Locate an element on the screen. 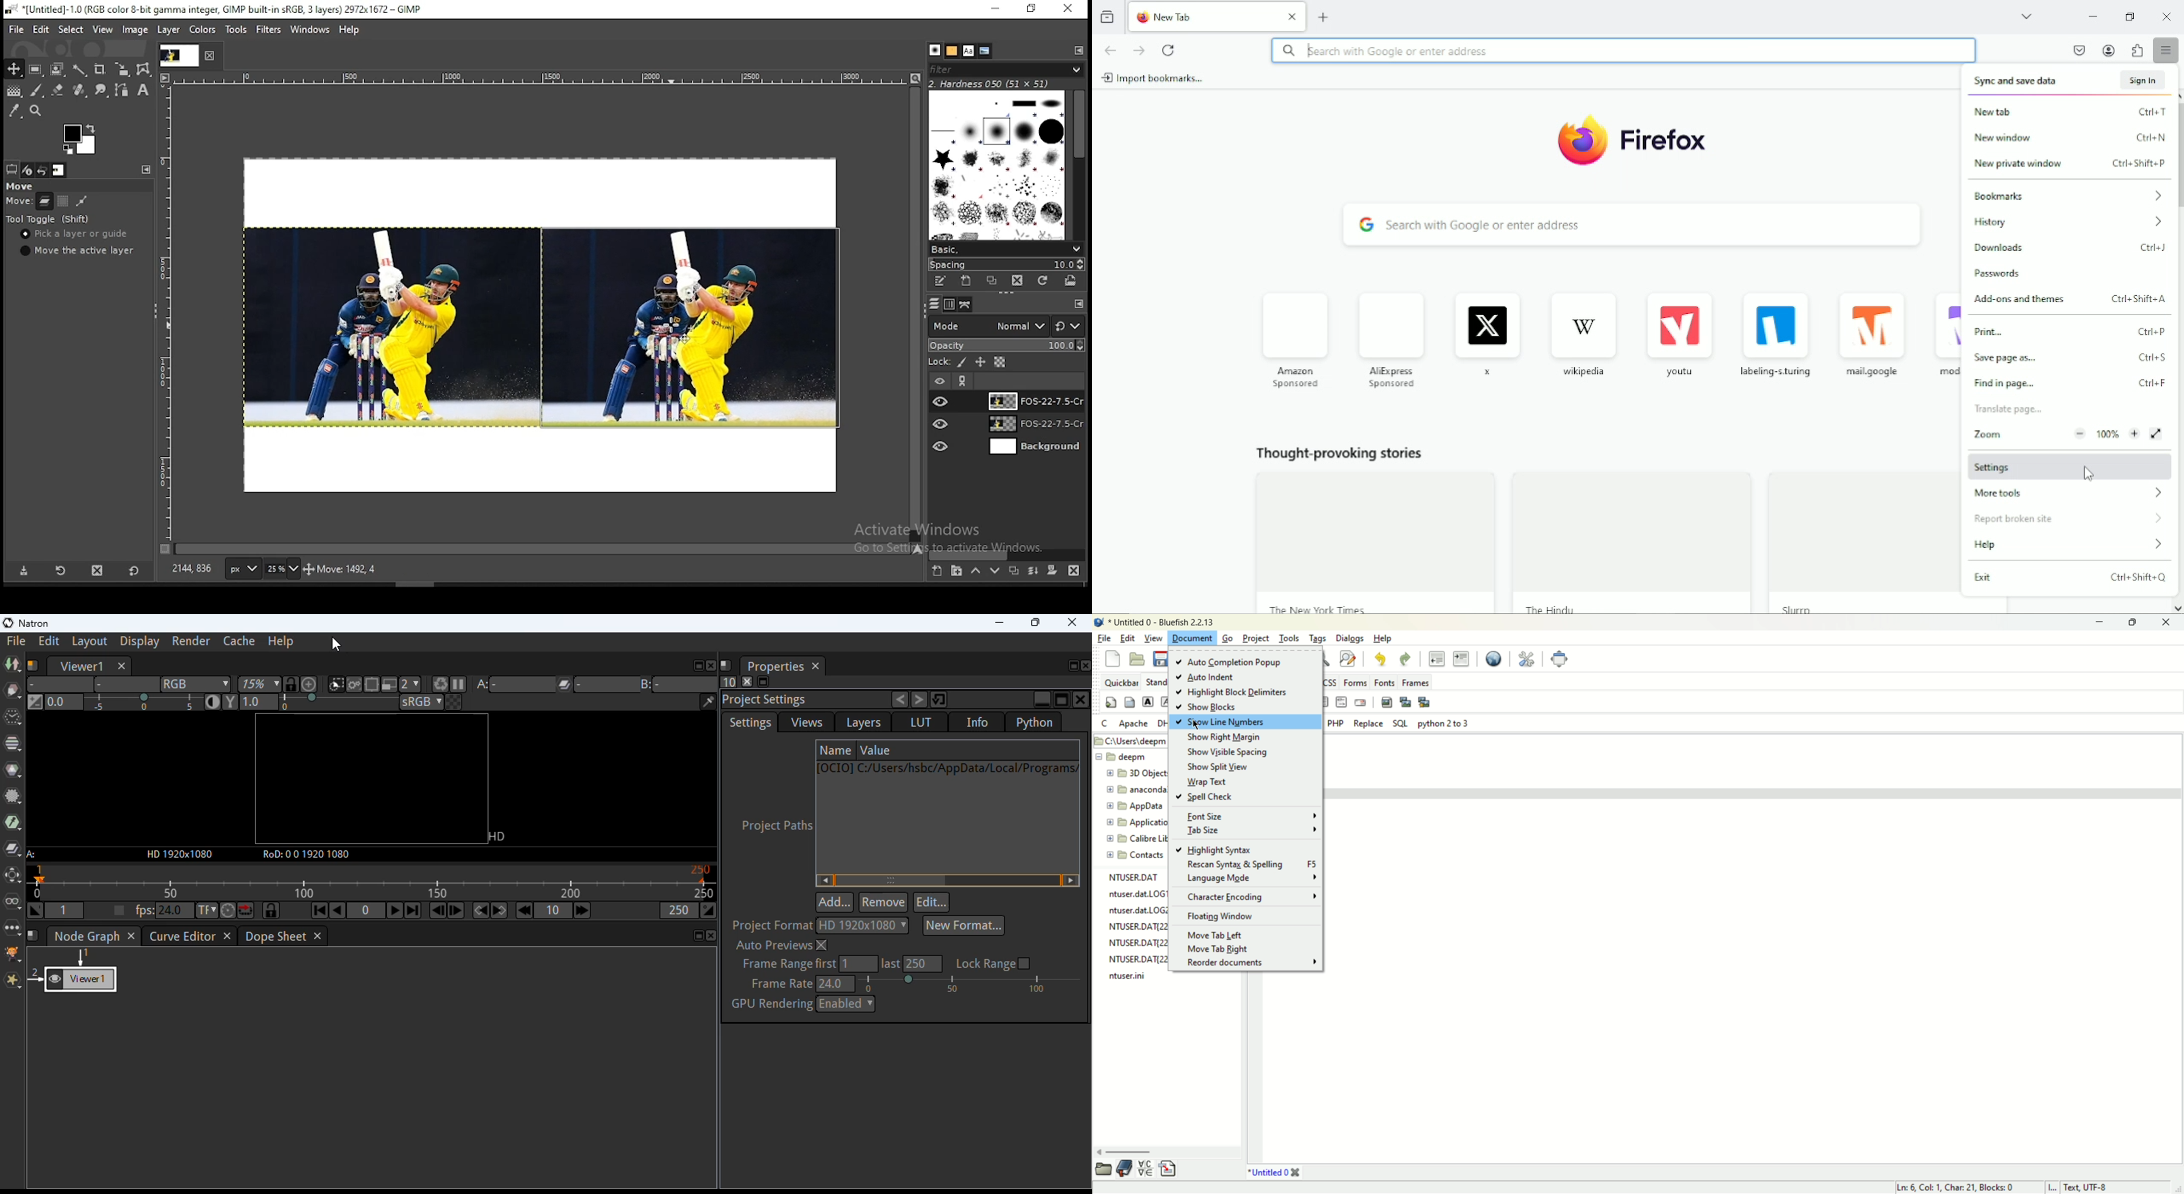  account is located at coordinates (2109, 51).